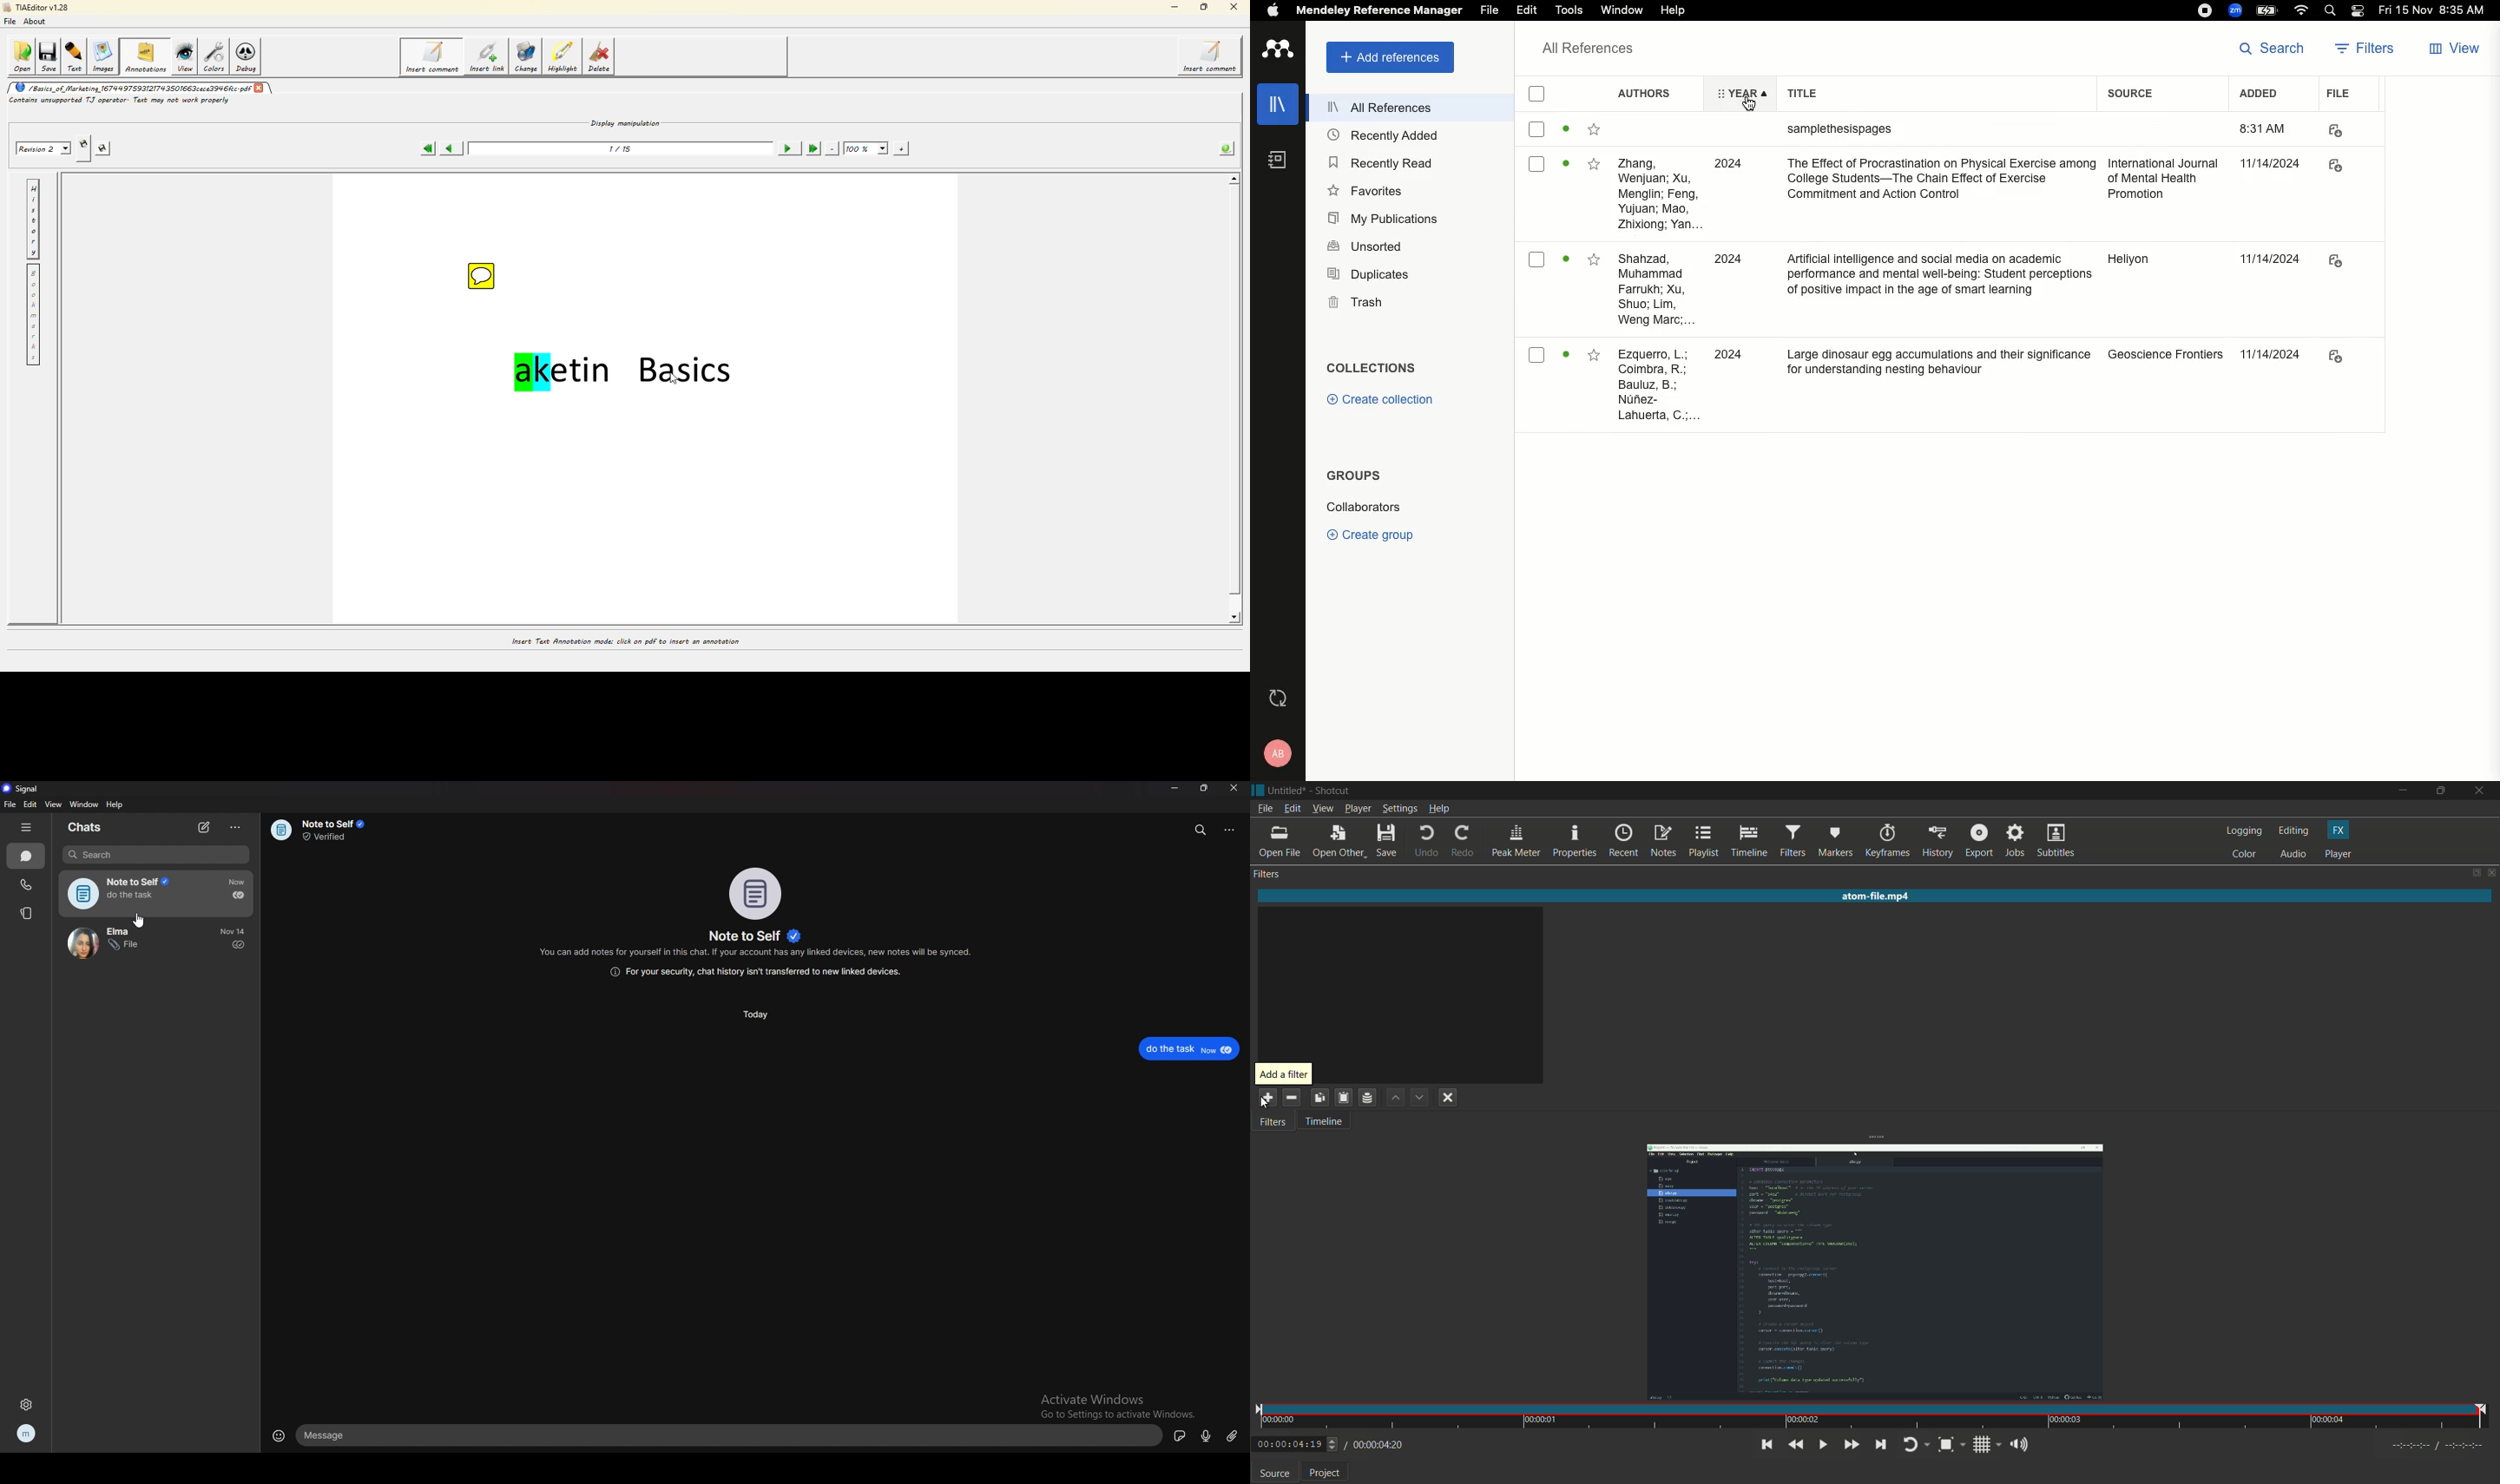  Describe the element at coordinates (1734, 91) in the screenshot. I see `Year of publication` at that location.